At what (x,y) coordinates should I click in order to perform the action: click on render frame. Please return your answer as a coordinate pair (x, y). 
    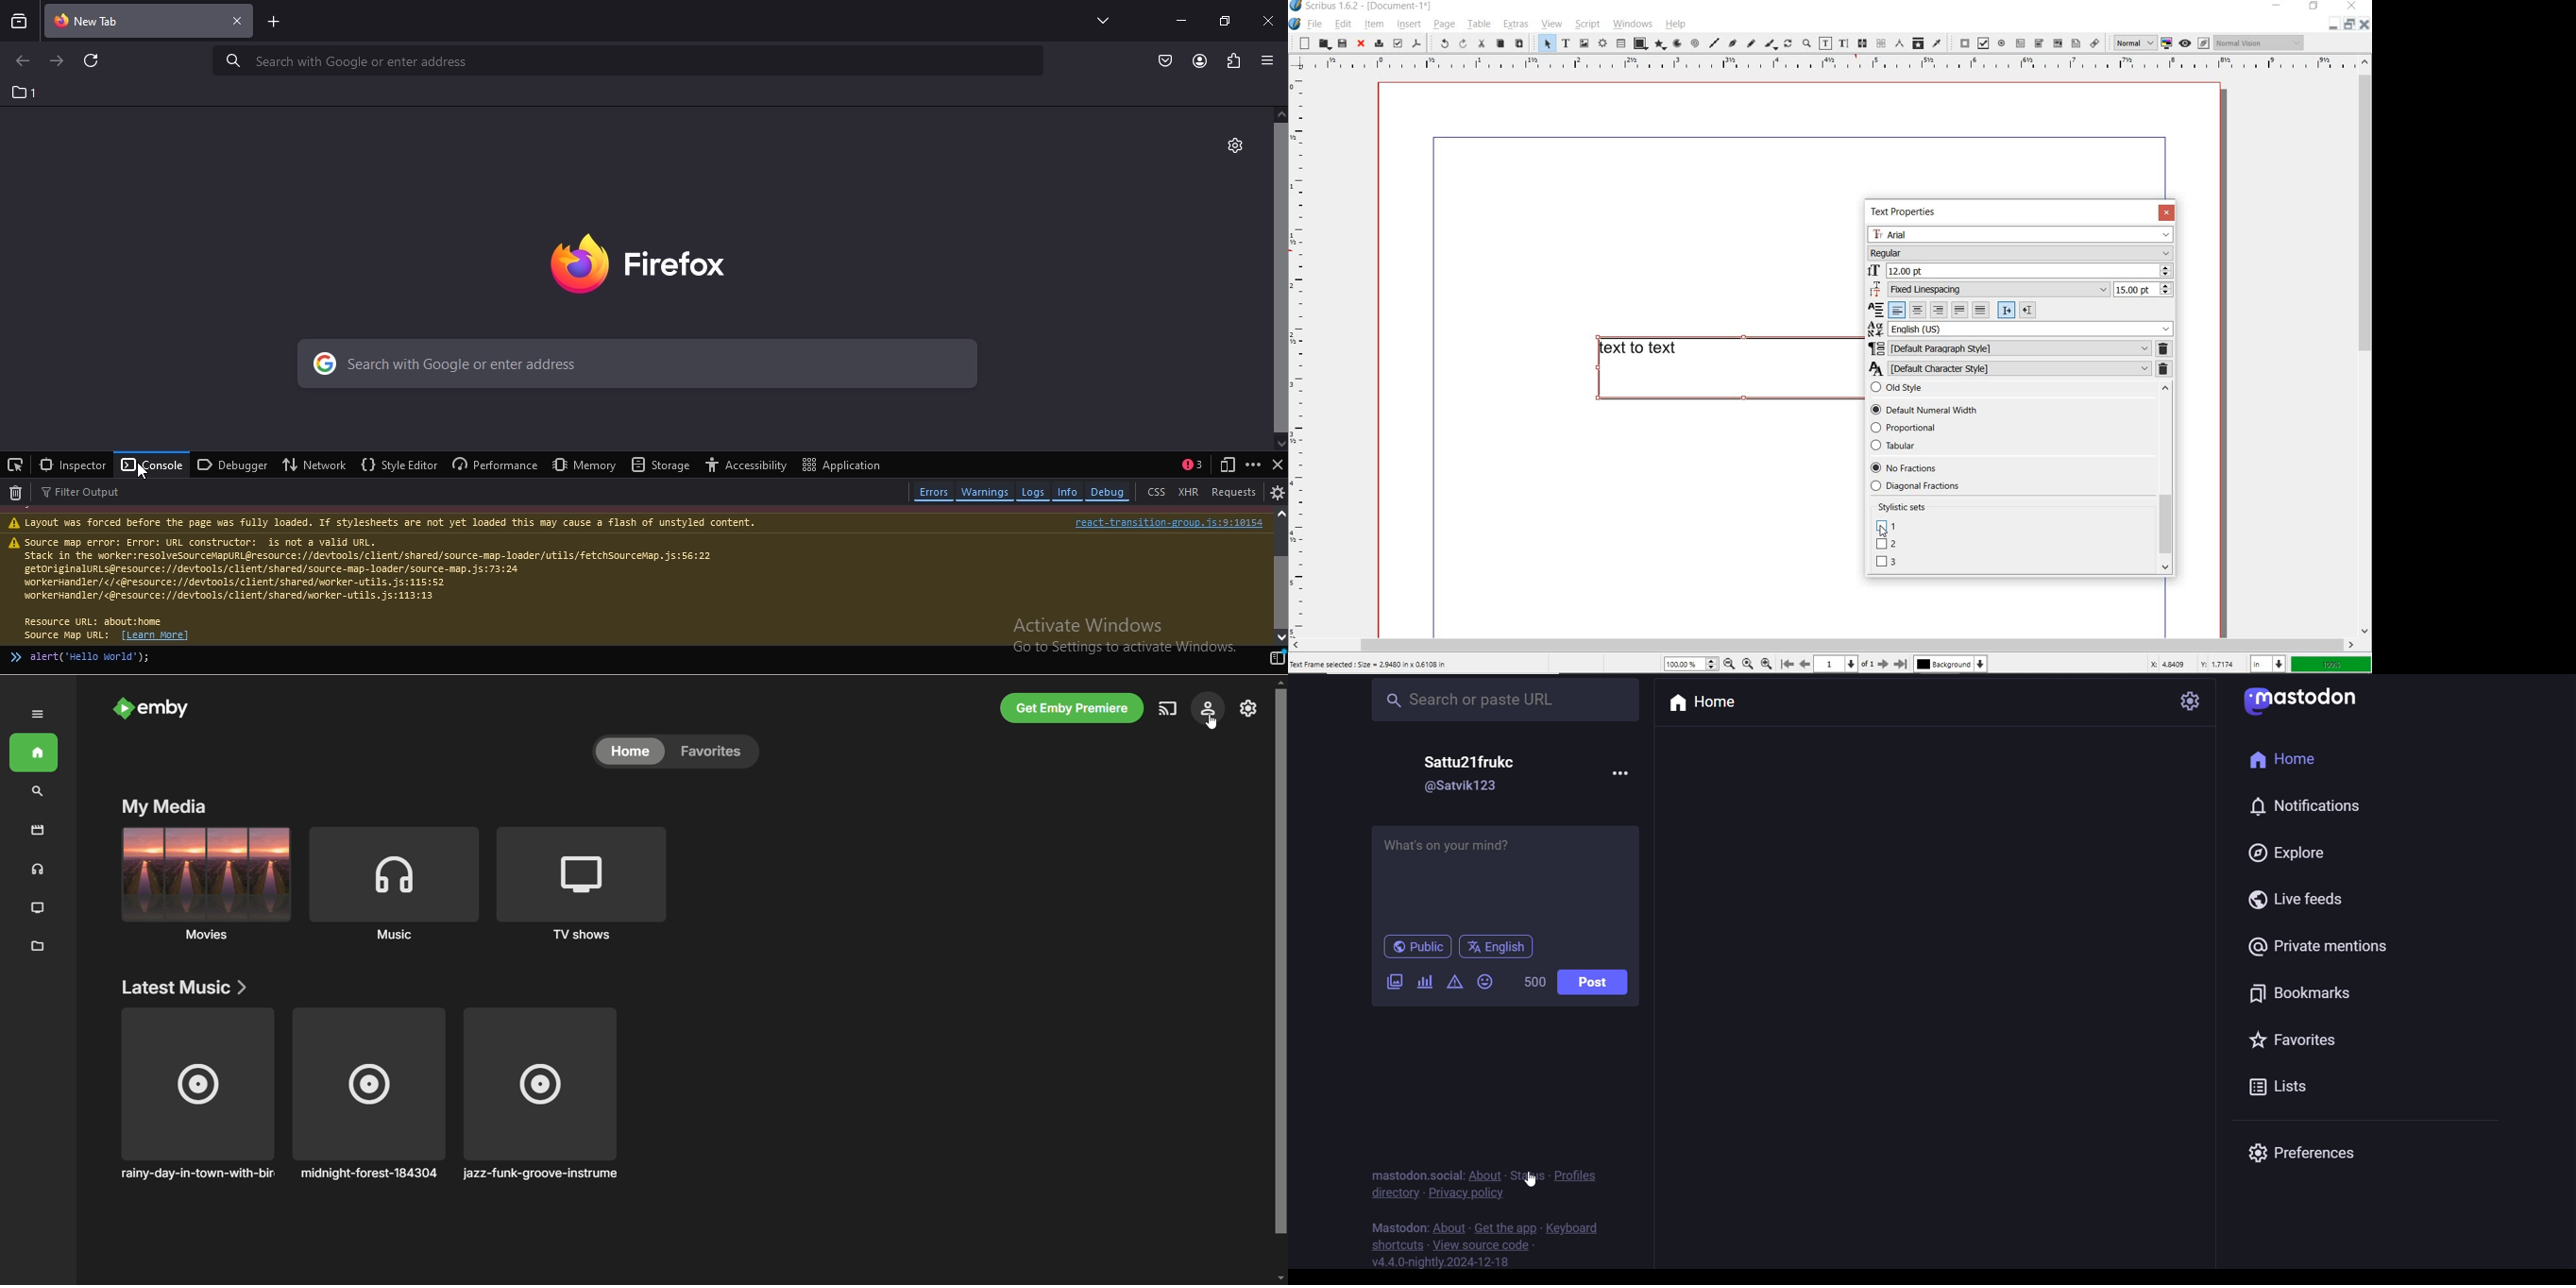
    Looking at the image, I should click on (1603, 44).